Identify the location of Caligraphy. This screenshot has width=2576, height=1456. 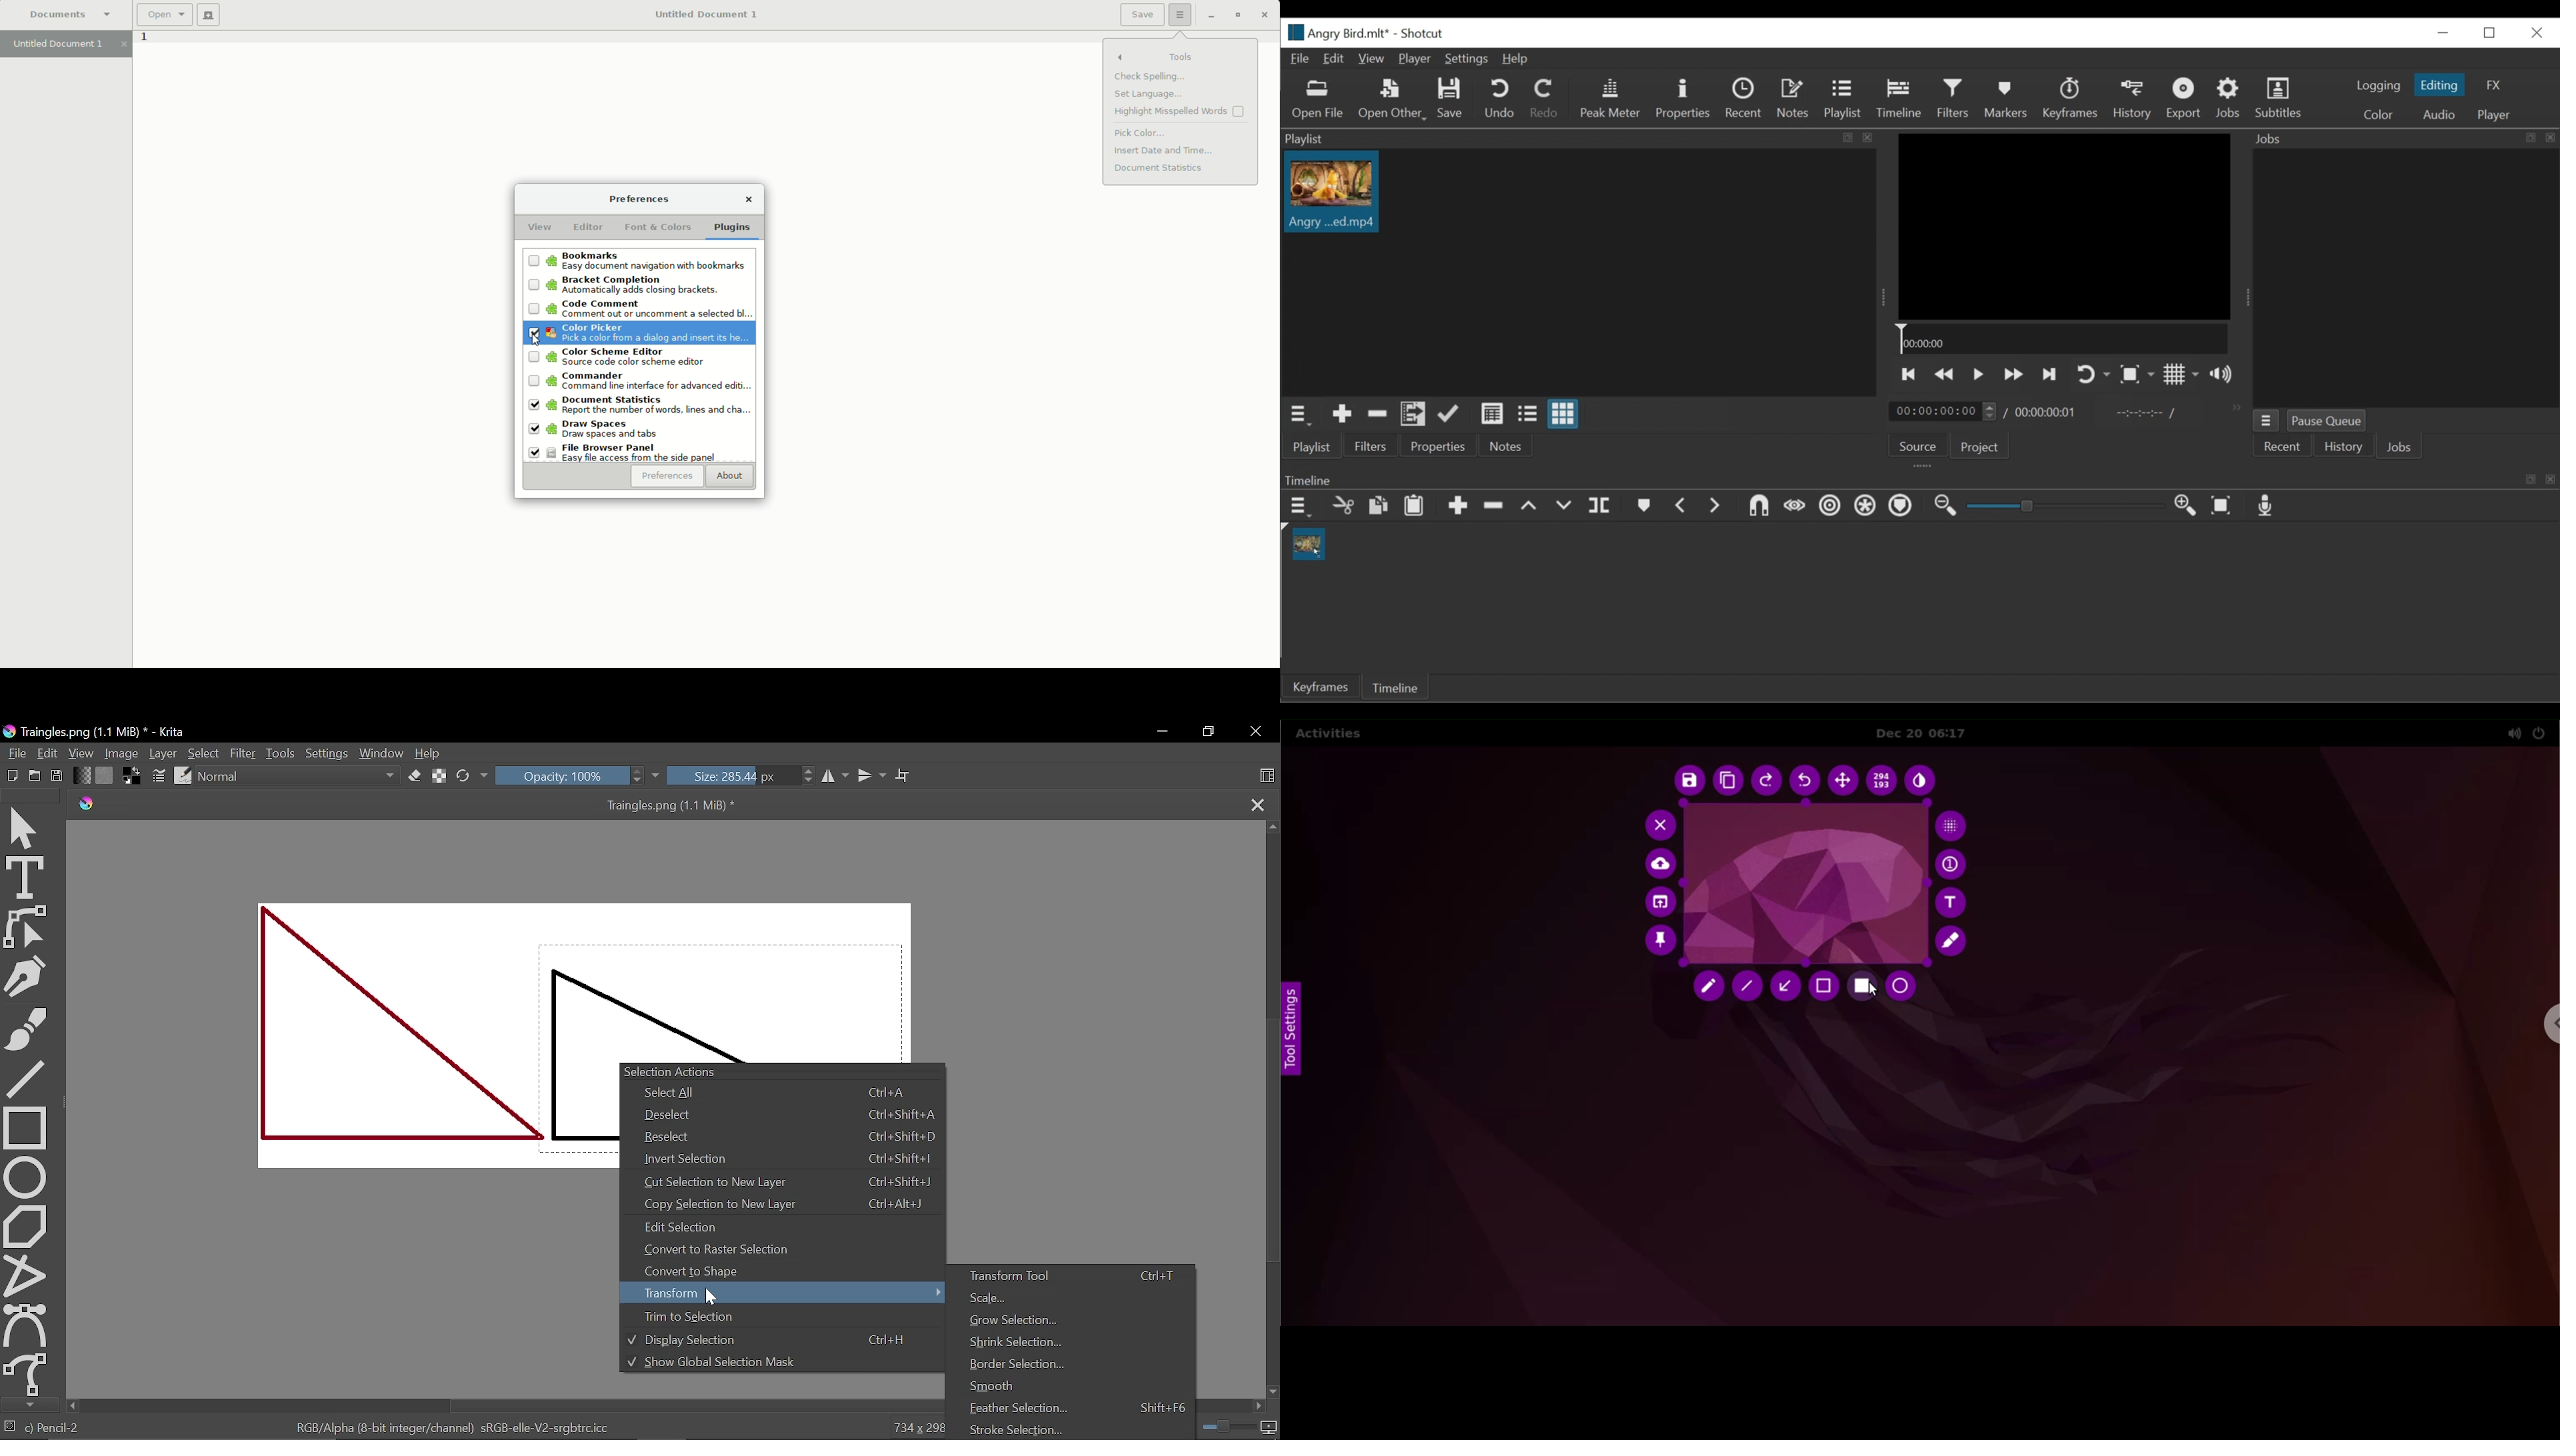
(26, 974).